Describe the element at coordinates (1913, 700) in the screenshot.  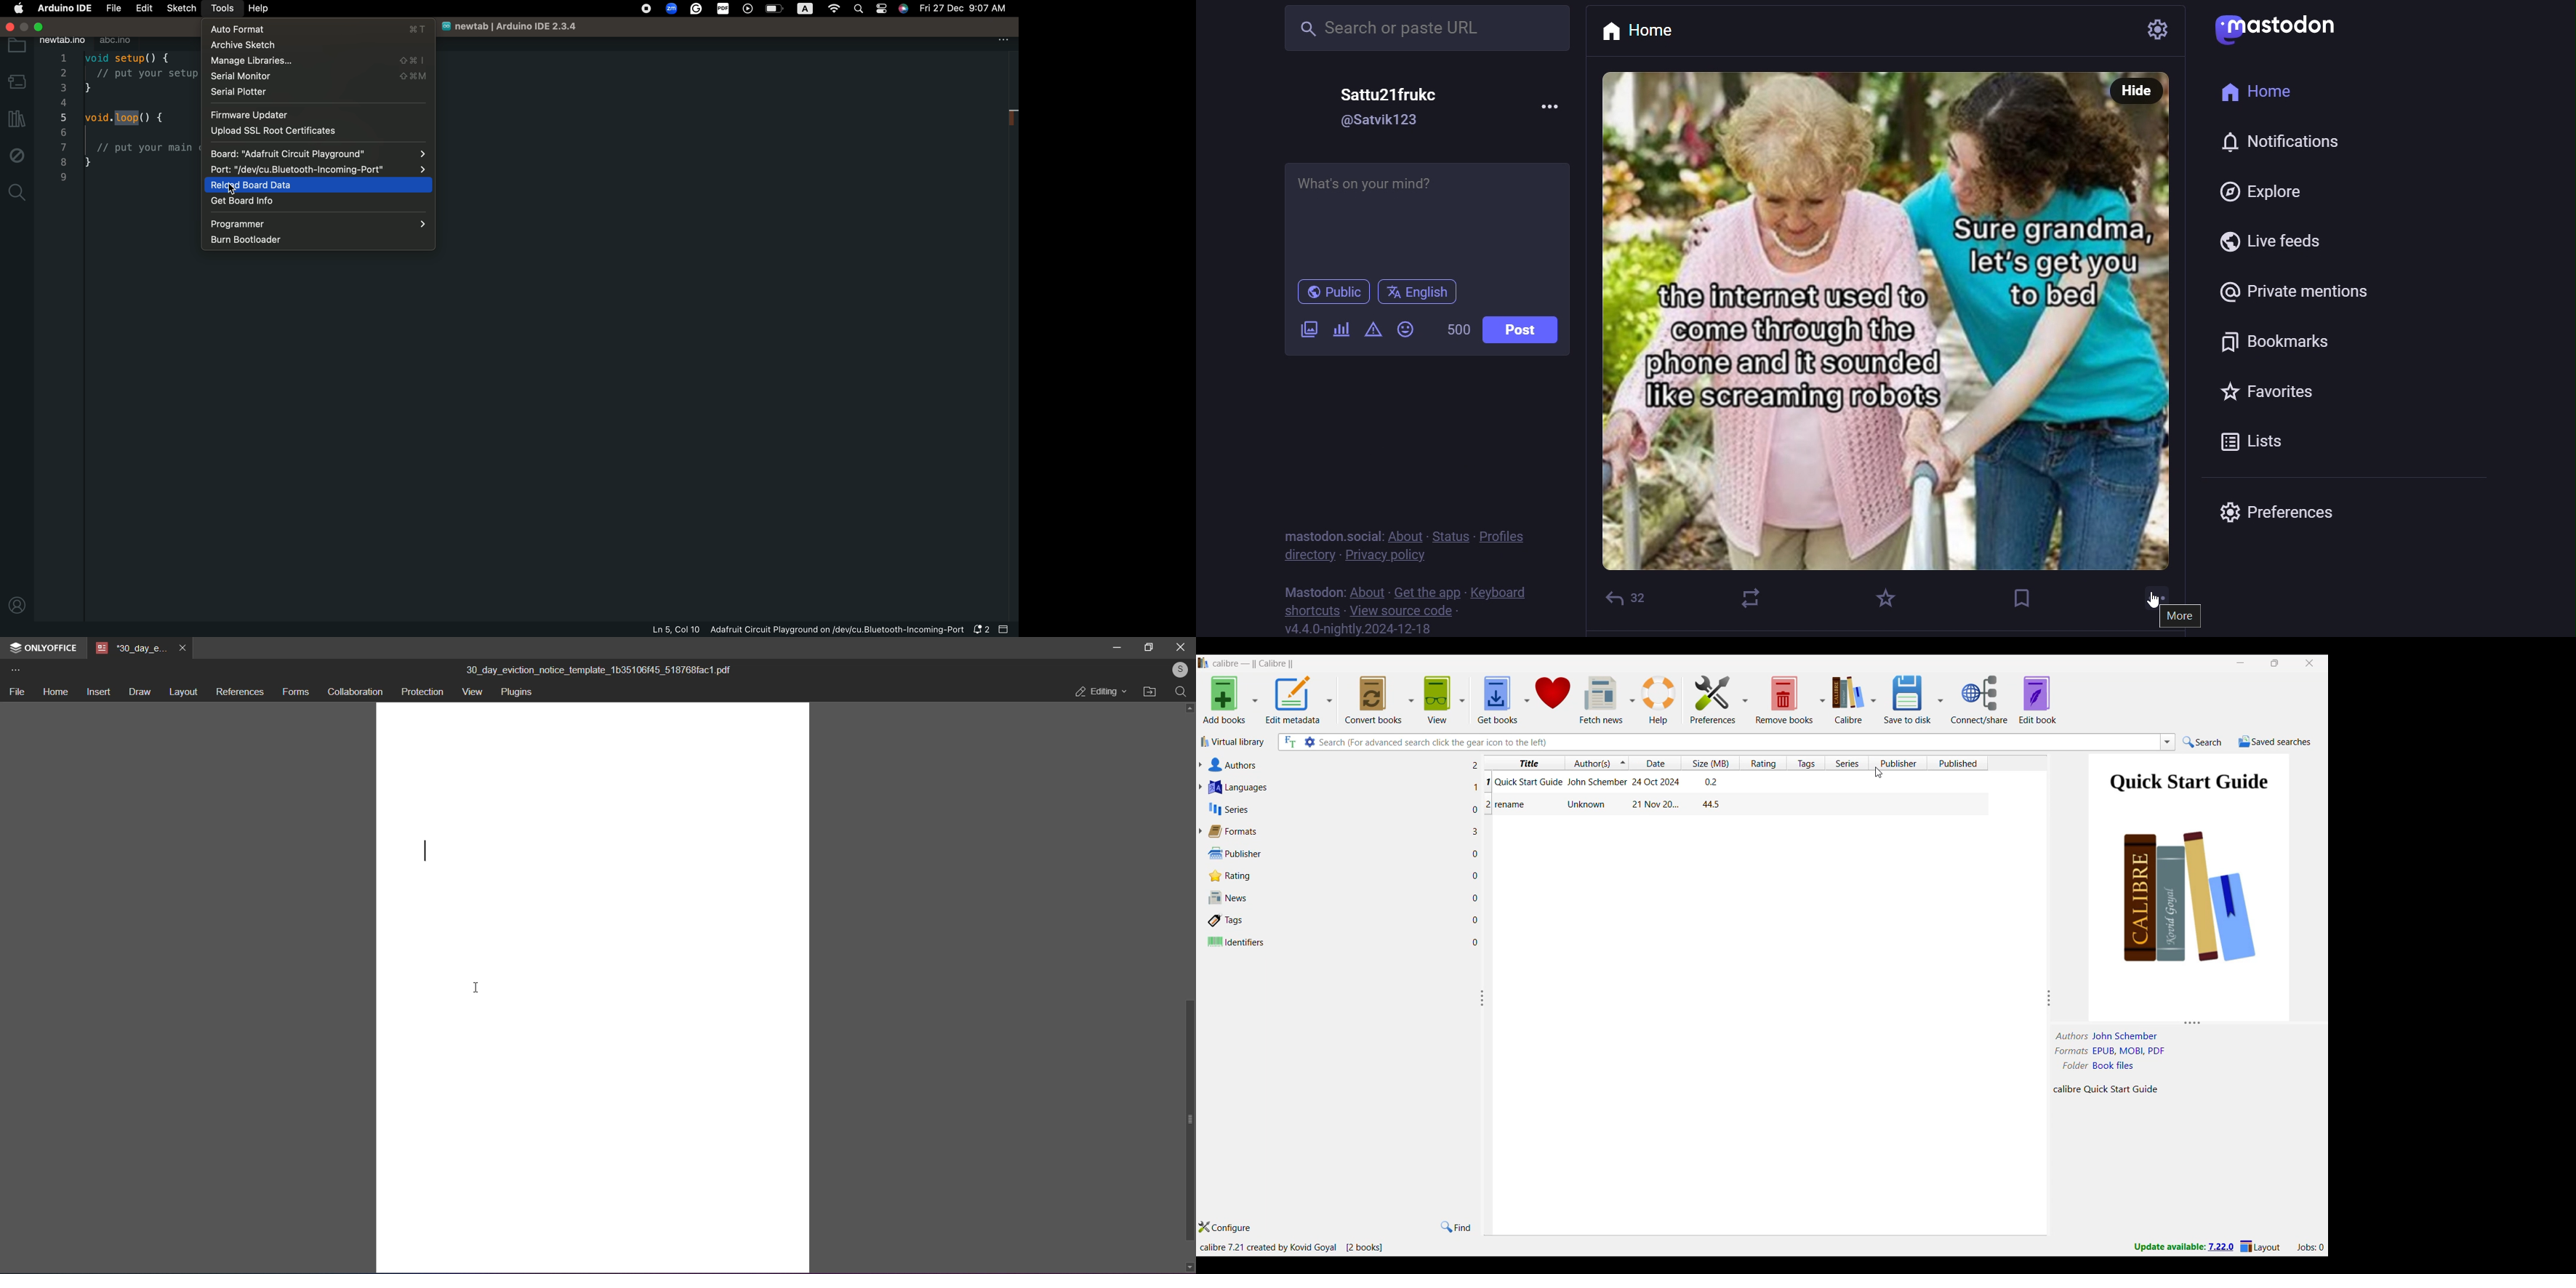
I see `Save to disk and other save options` at that location.